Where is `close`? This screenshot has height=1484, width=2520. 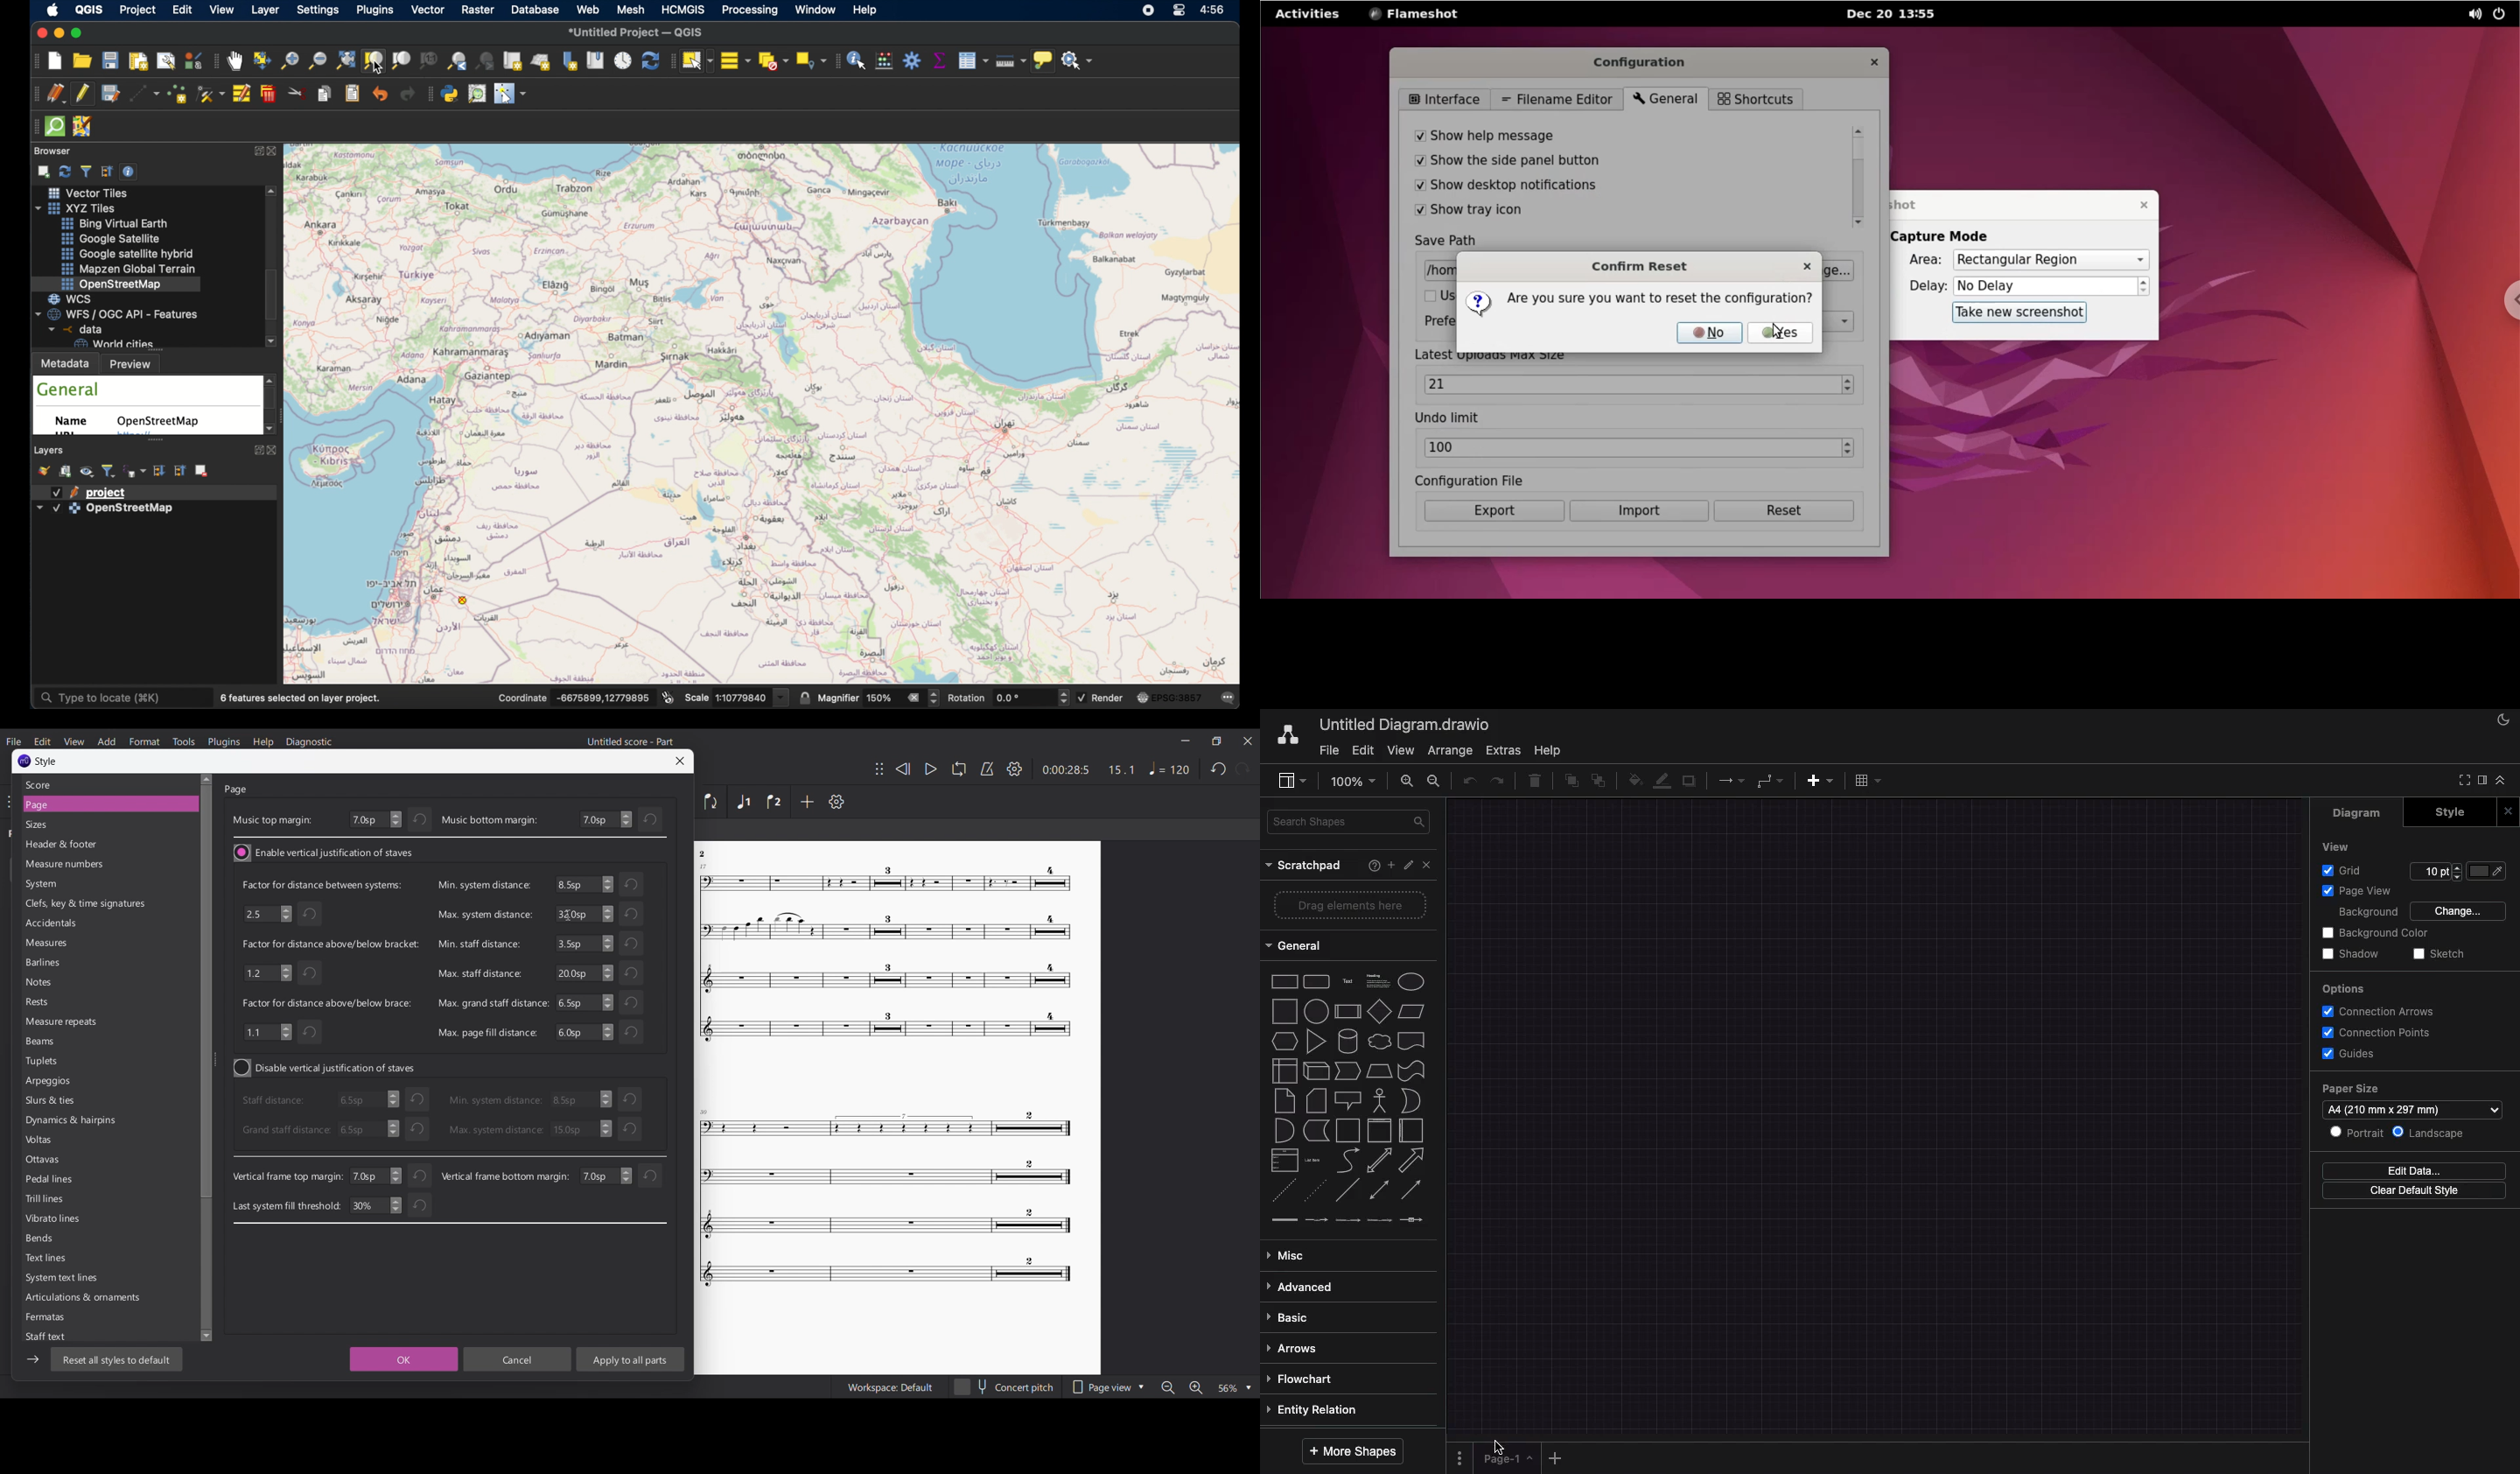
close is located at coordinates (272, 450).